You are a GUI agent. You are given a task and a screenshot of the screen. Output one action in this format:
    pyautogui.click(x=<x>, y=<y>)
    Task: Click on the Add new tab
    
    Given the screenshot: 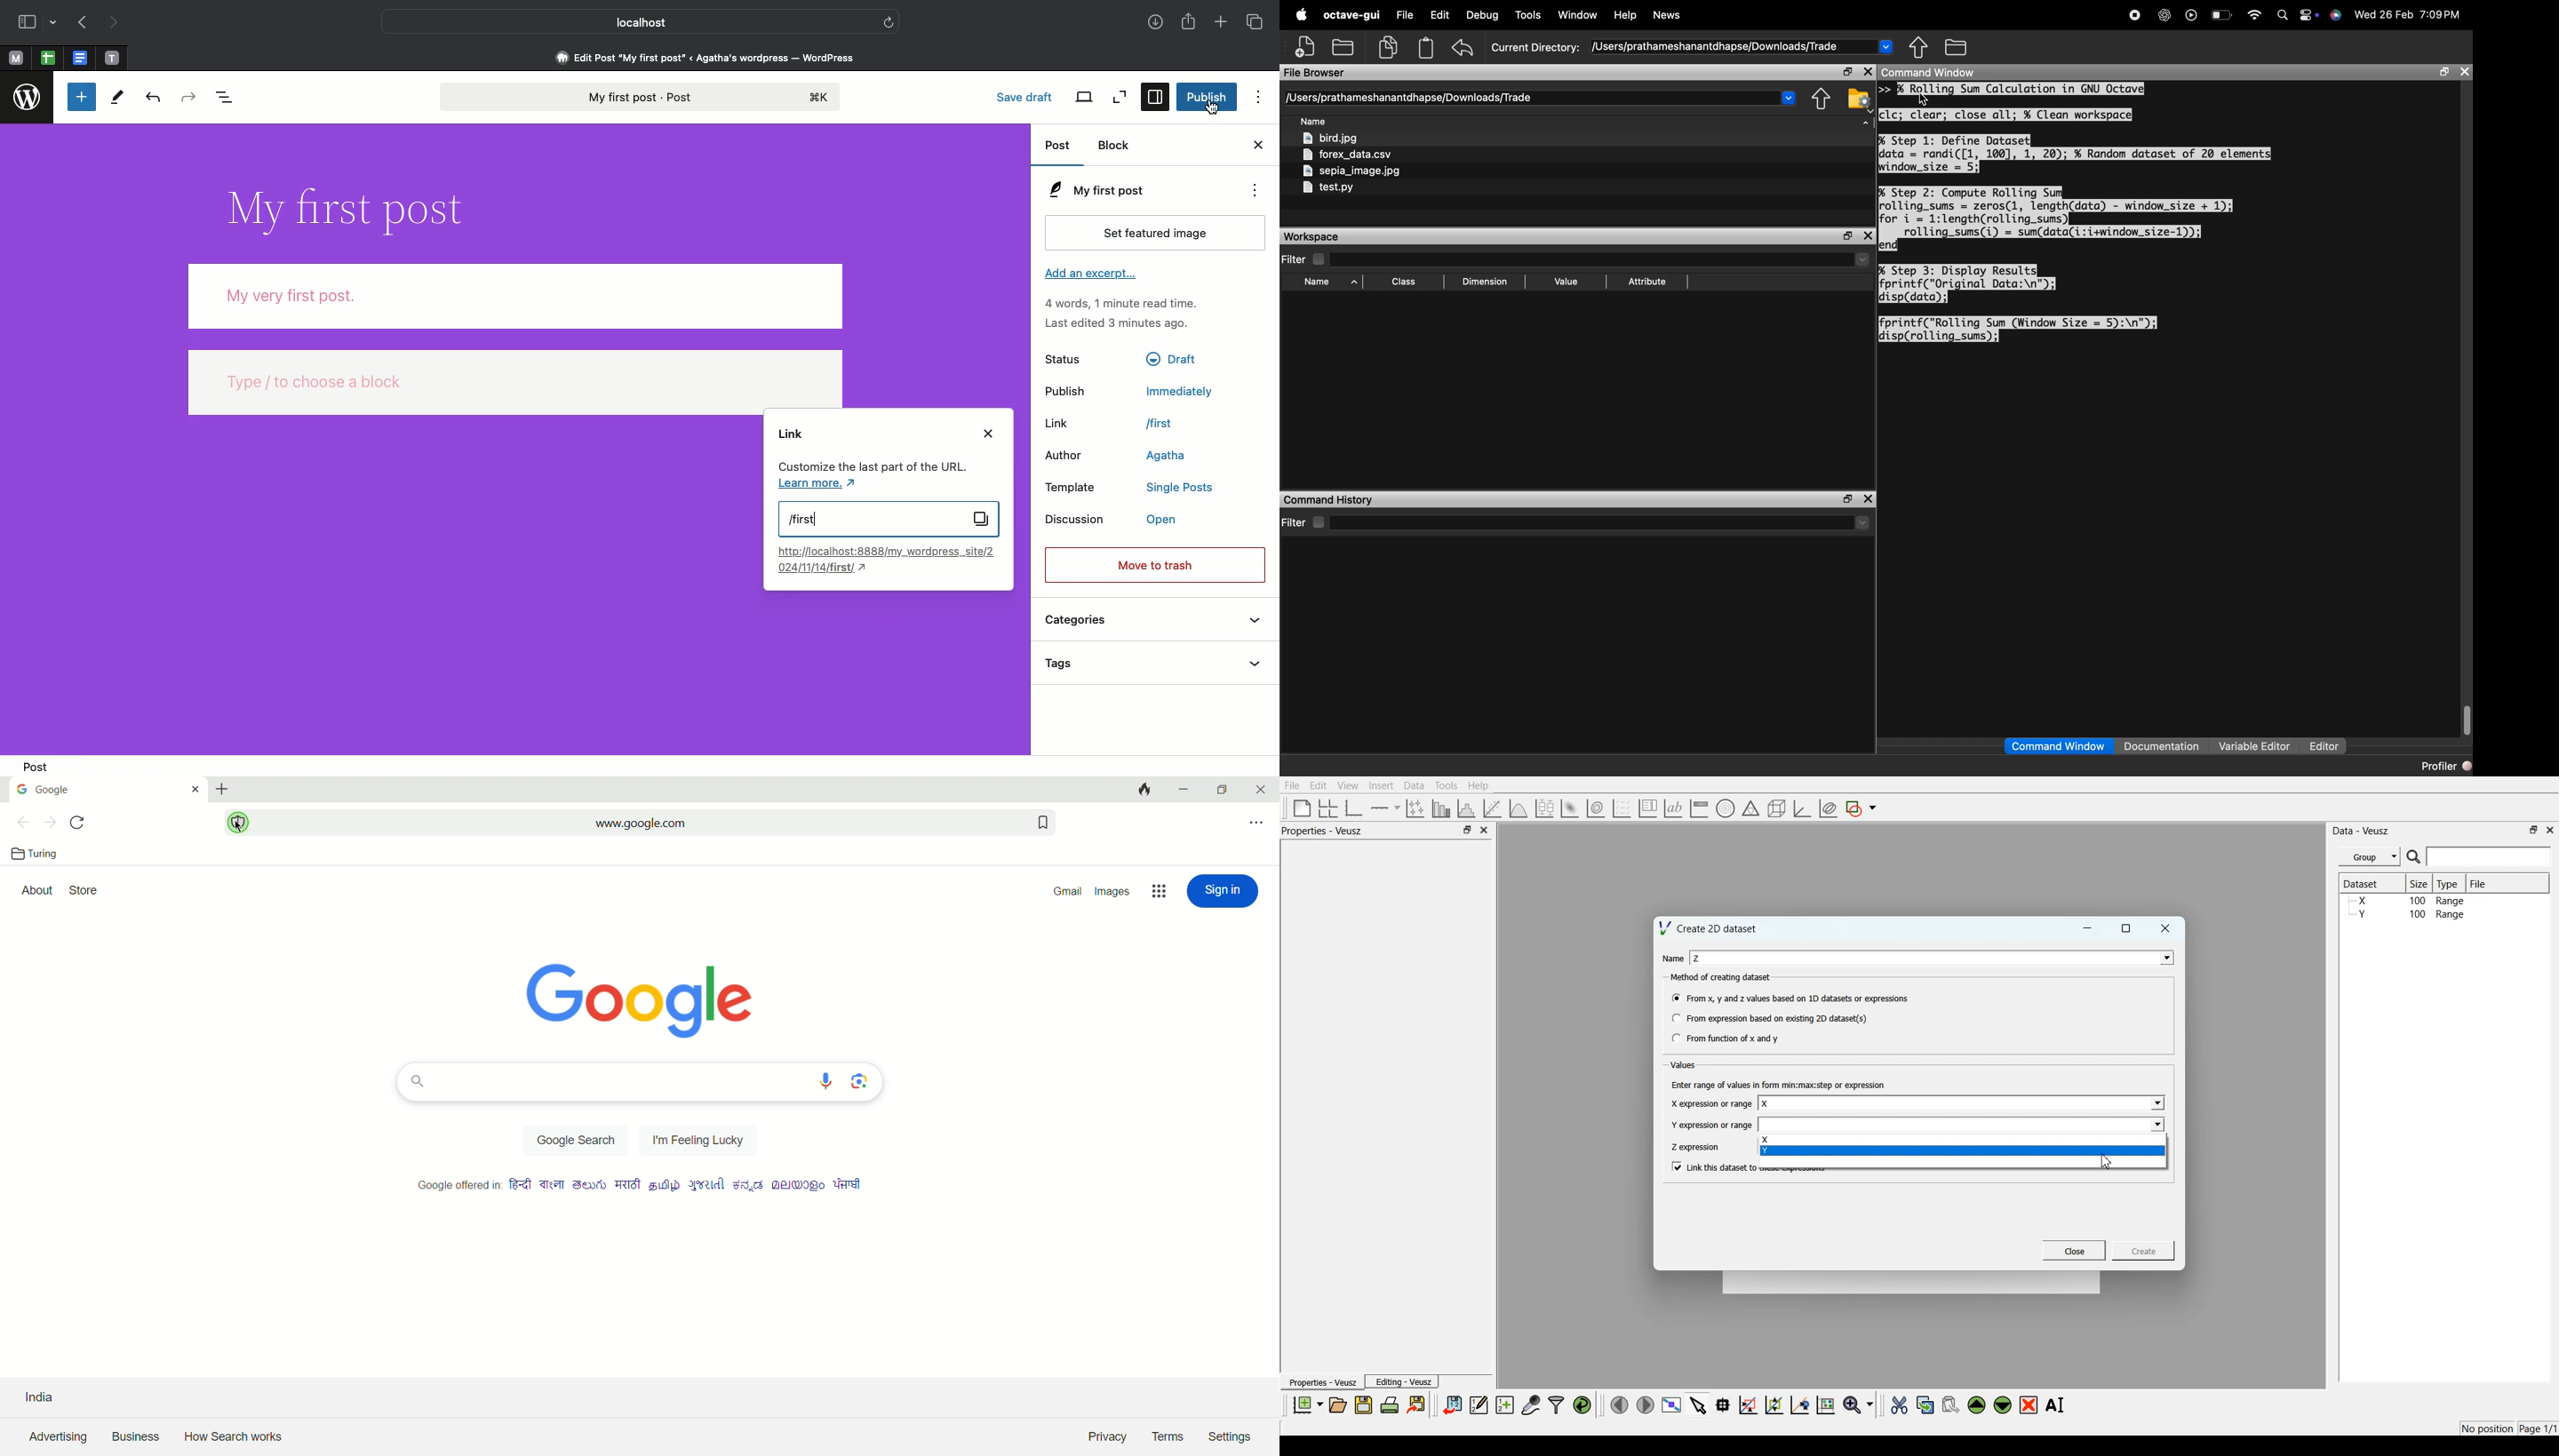 What is the action you would take?
    pyautogui.click(x=1222, y=23)
    